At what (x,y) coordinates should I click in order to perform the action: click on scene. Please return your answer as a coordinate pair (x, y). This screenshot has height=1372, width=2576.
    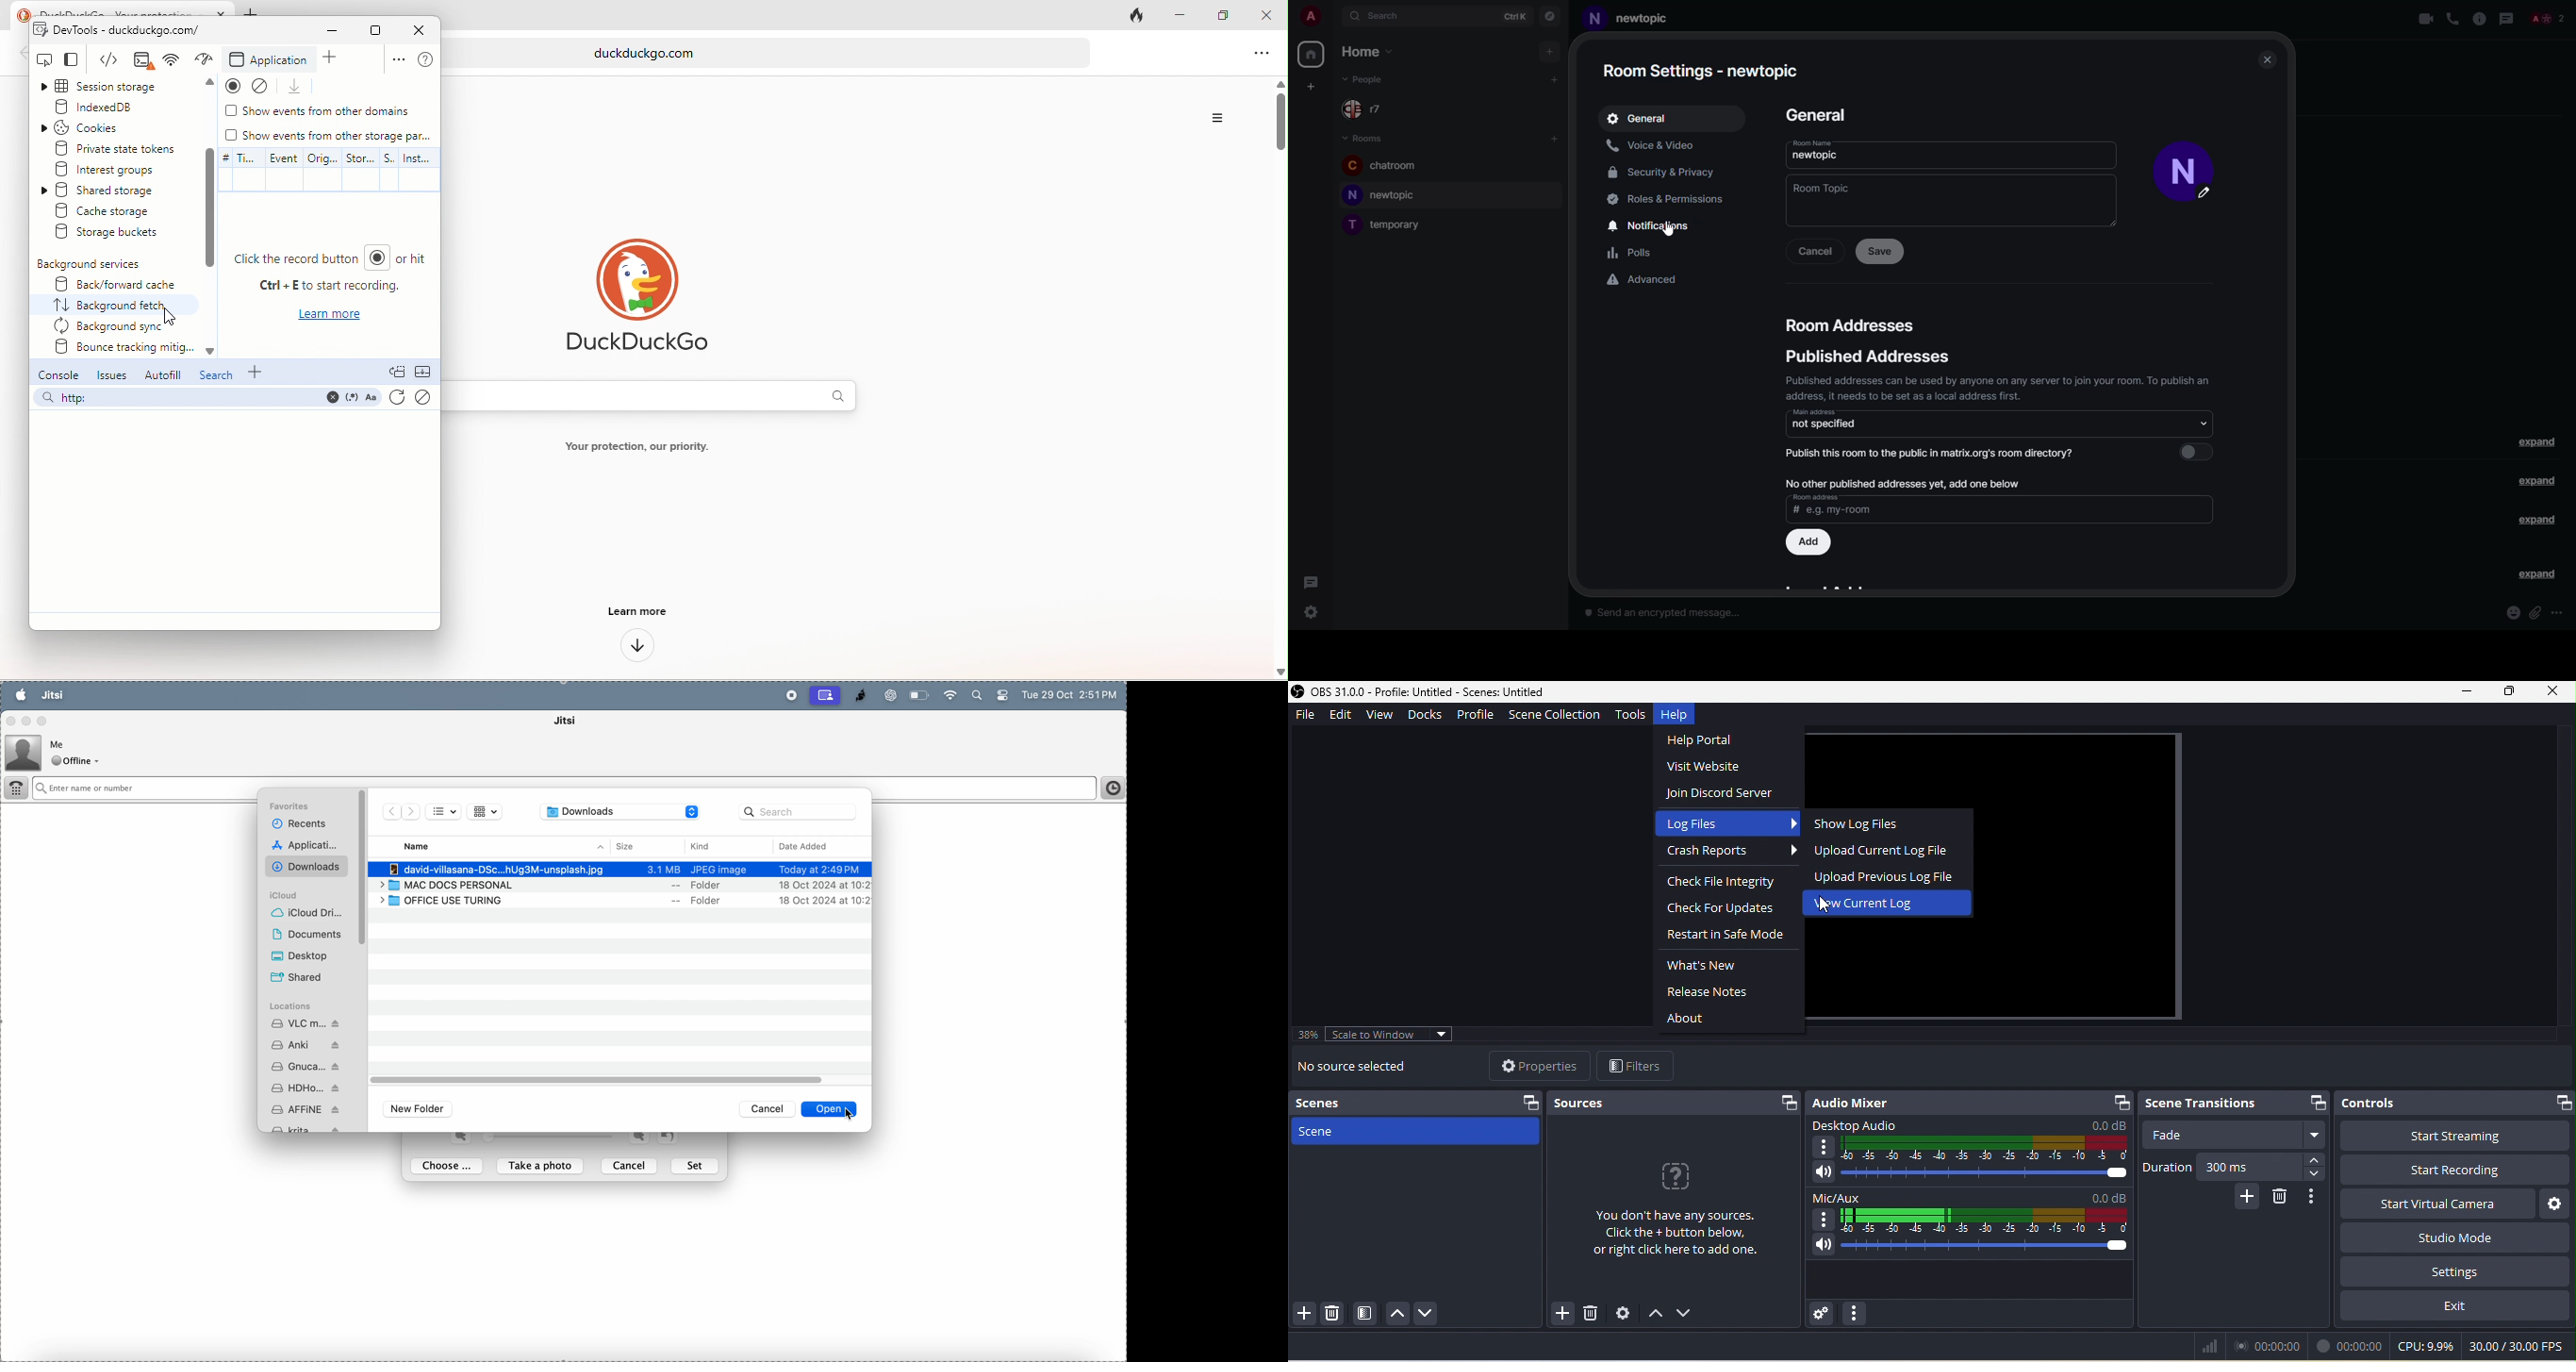
    Looking at the image, I should click on (1416, 1136).